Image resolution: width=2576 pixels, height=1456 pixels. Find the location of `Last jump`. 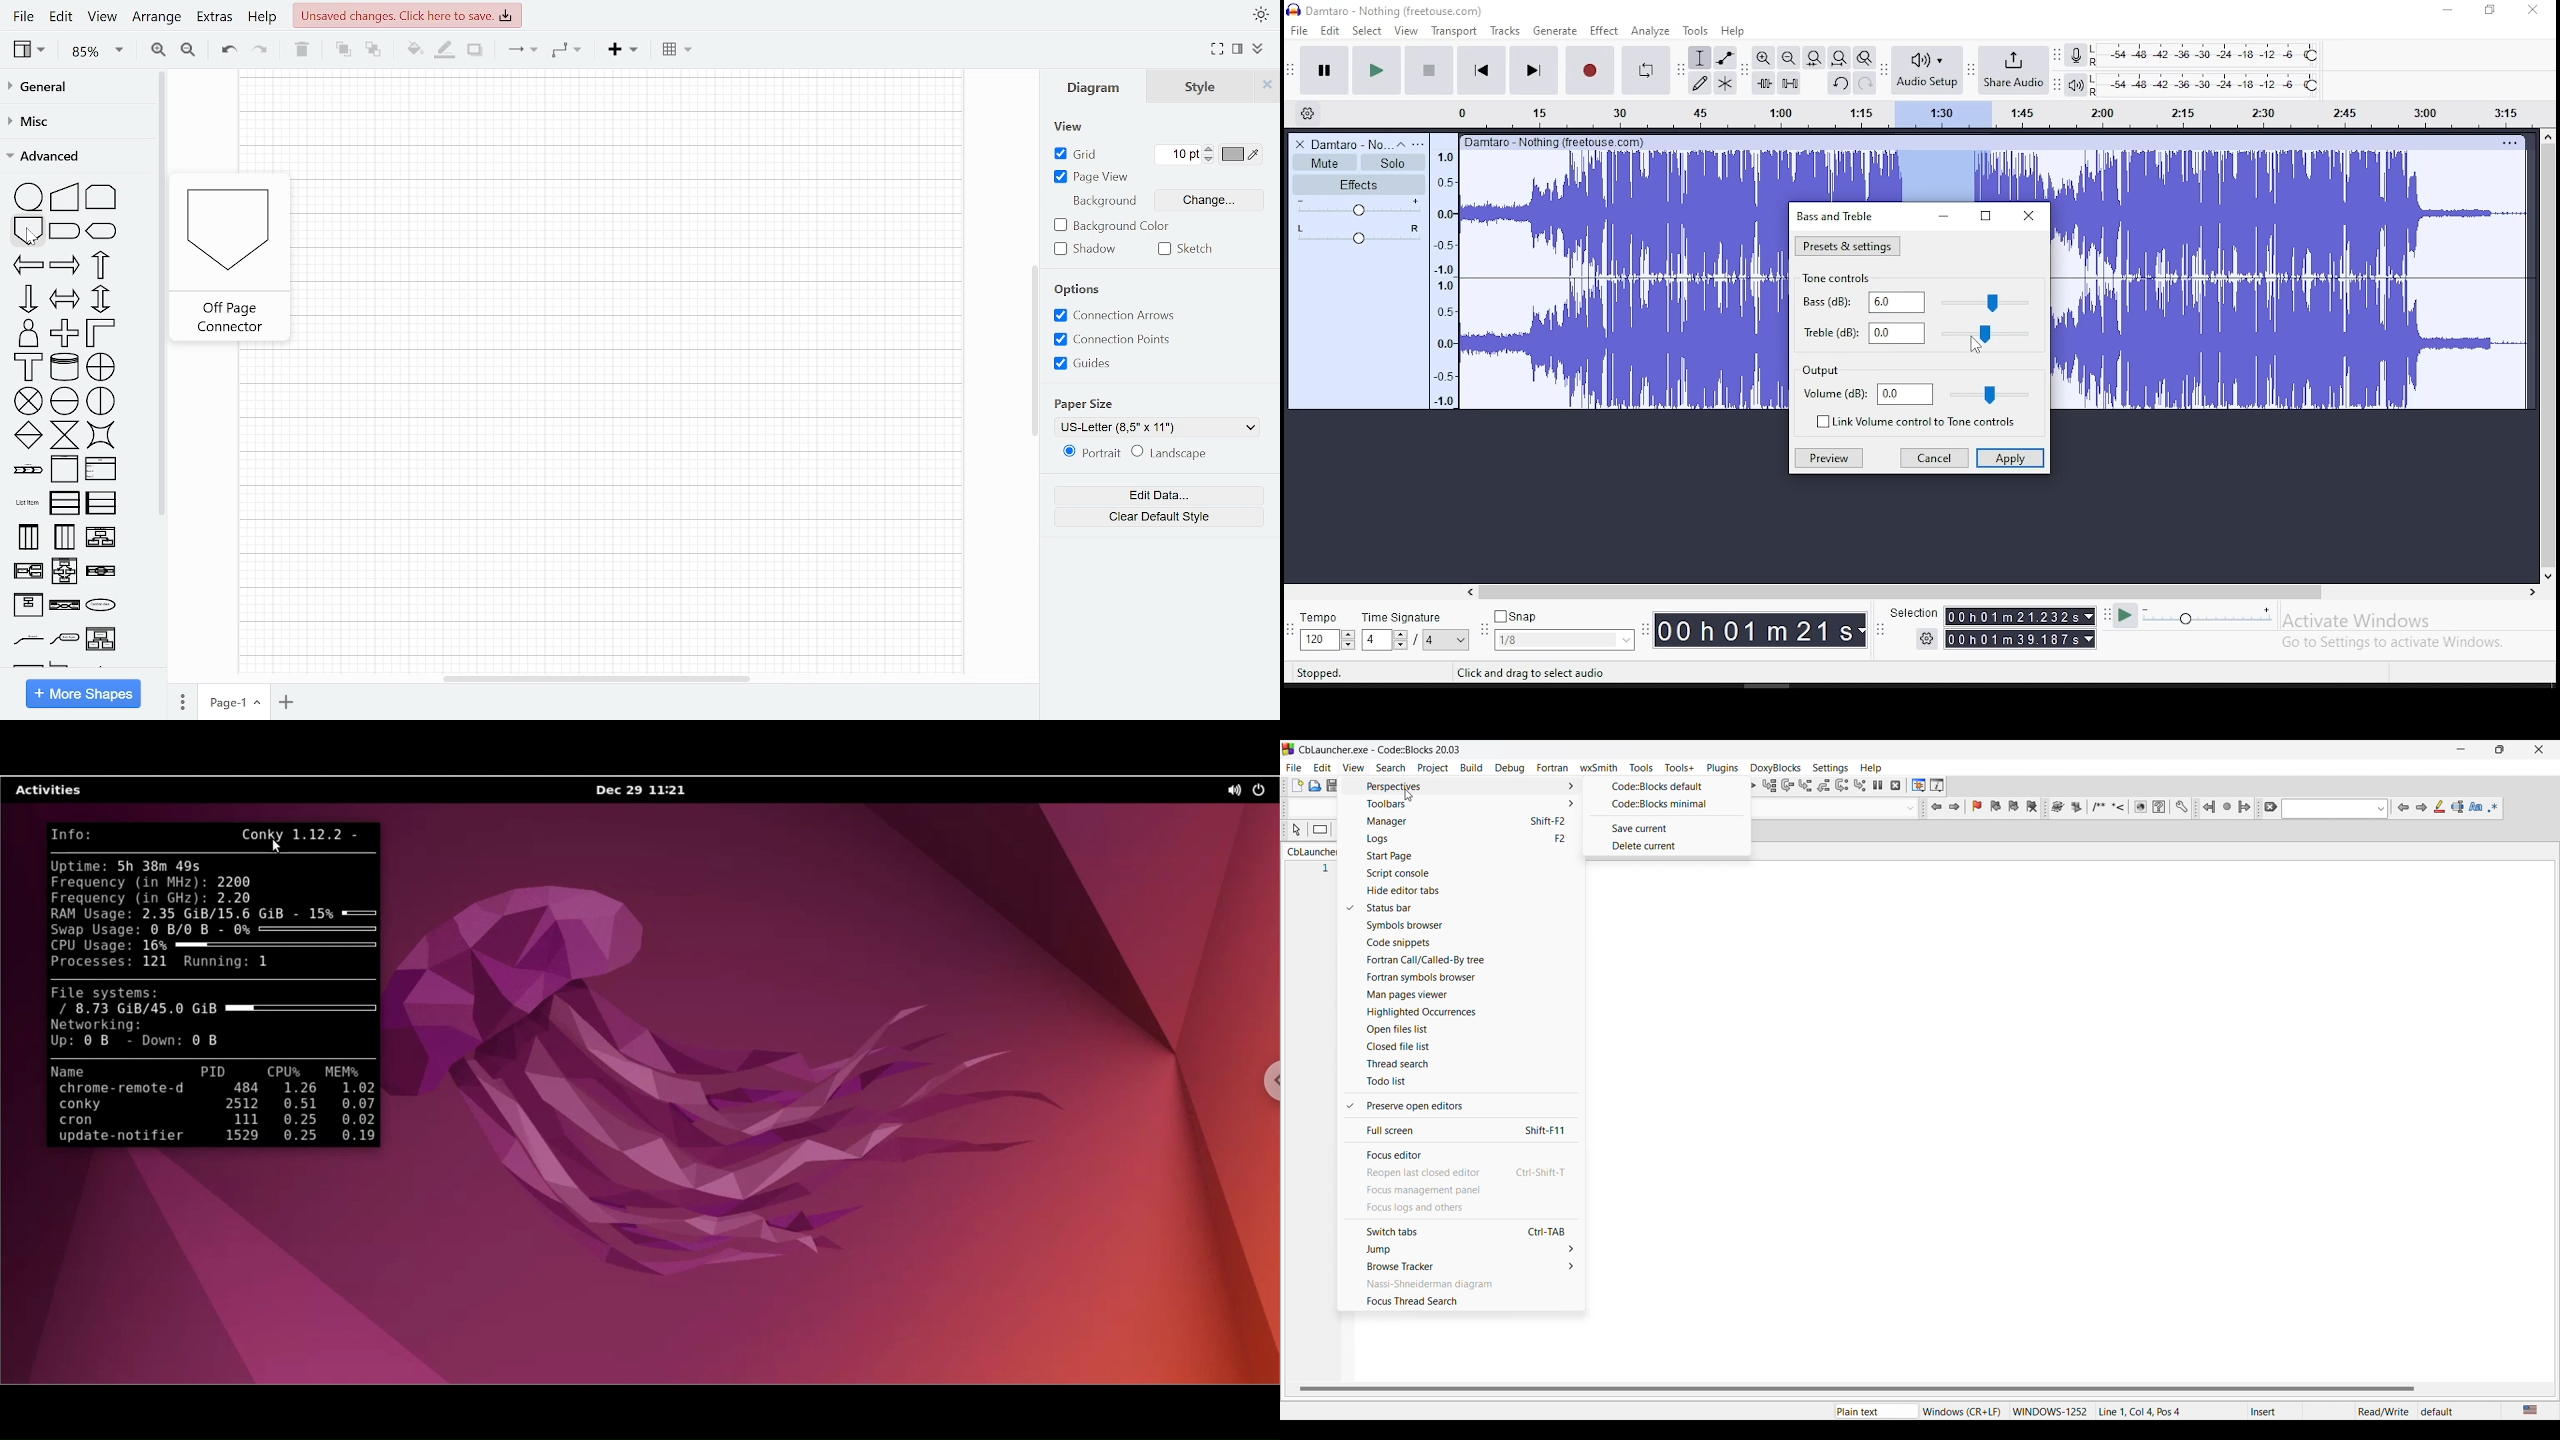

Last jump is located at coordinates (2227, 807).